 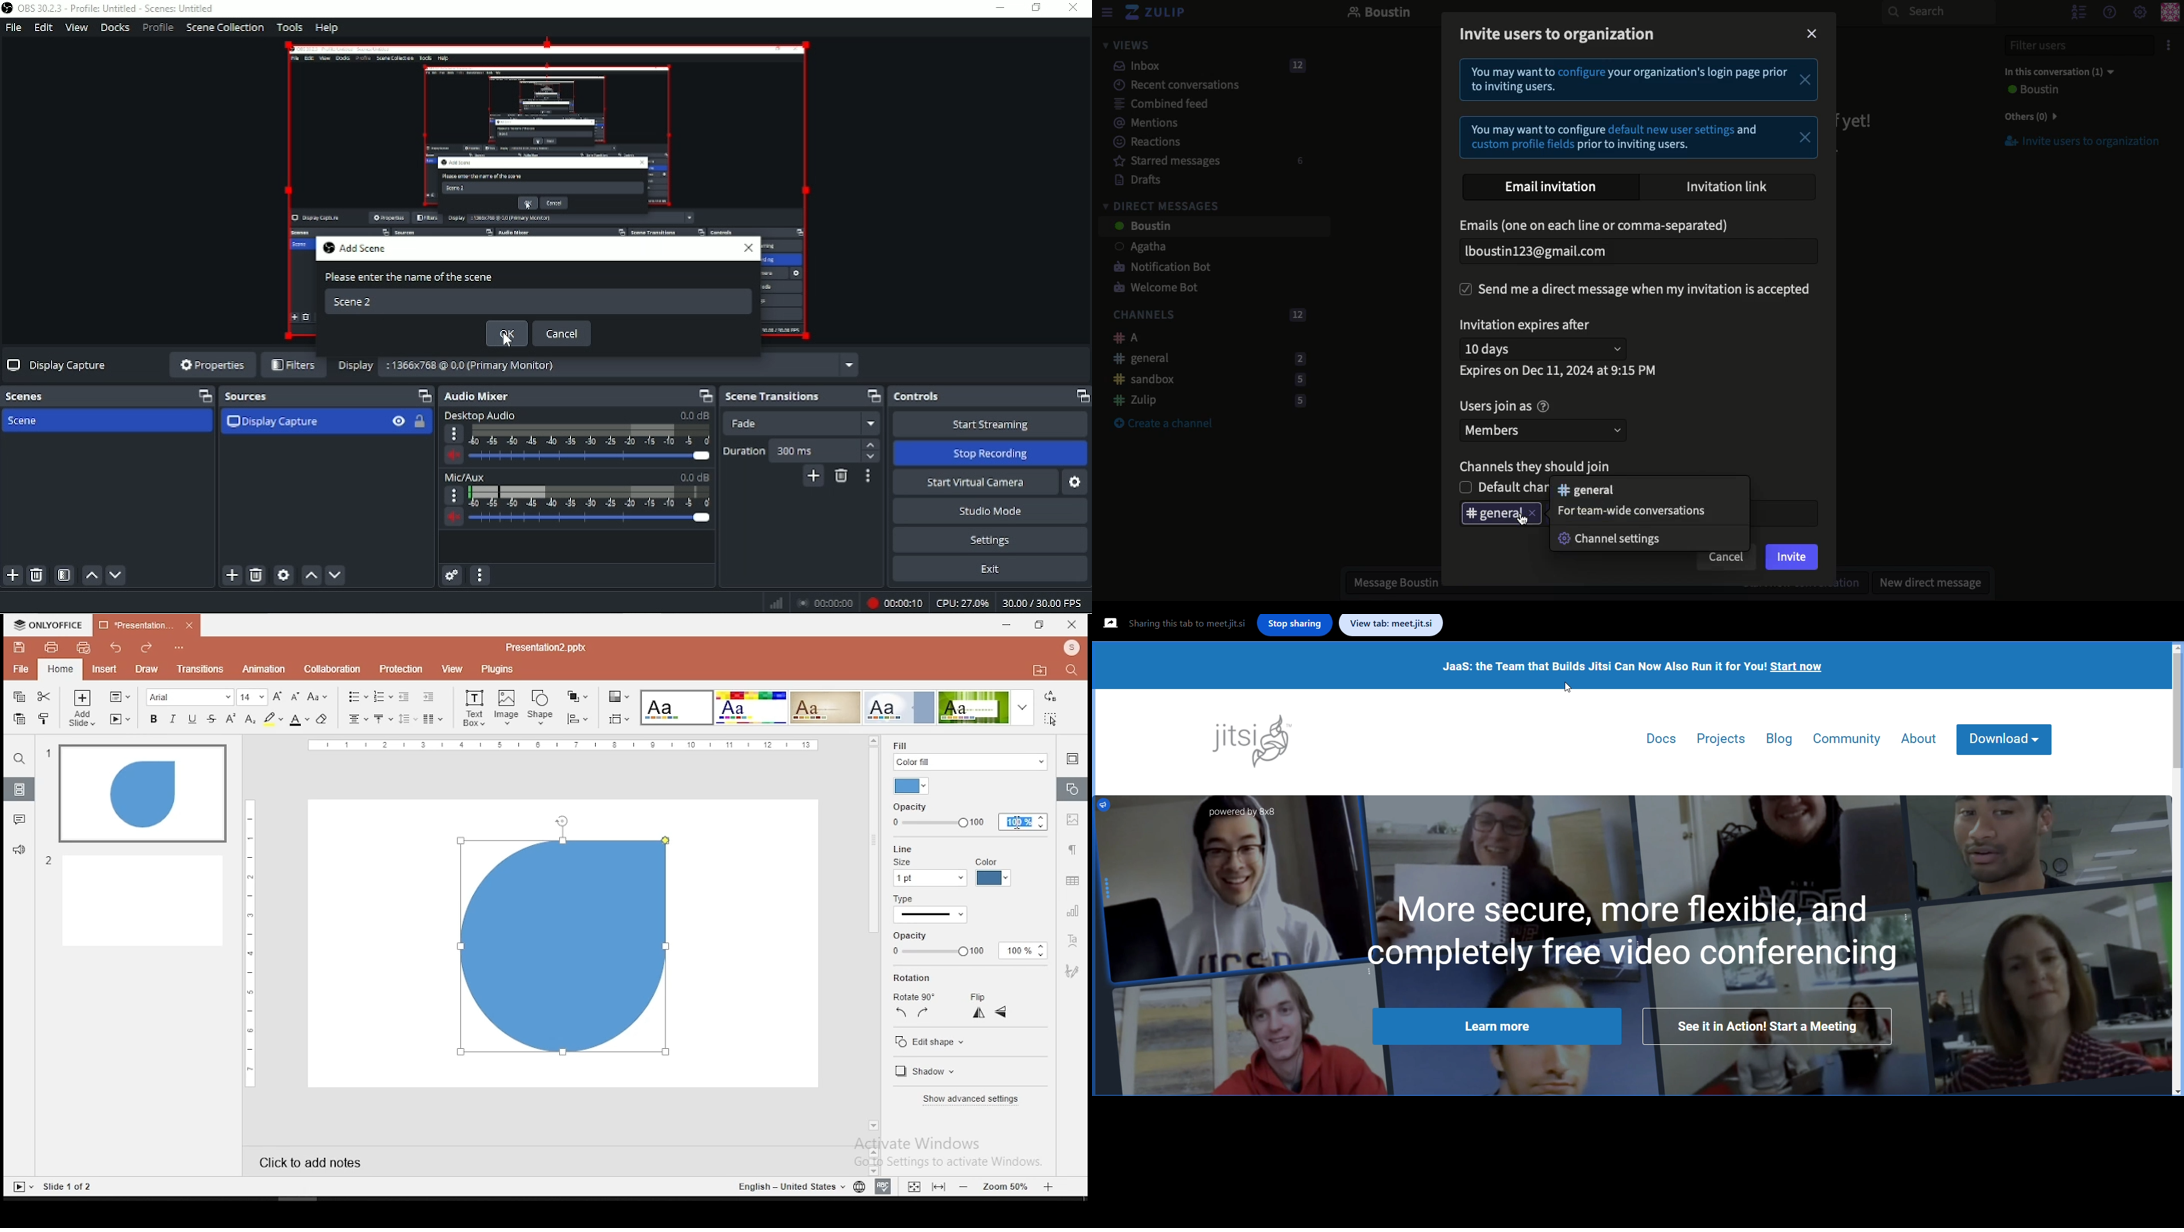 I want to click on replace, so click(x=1051, y=698).